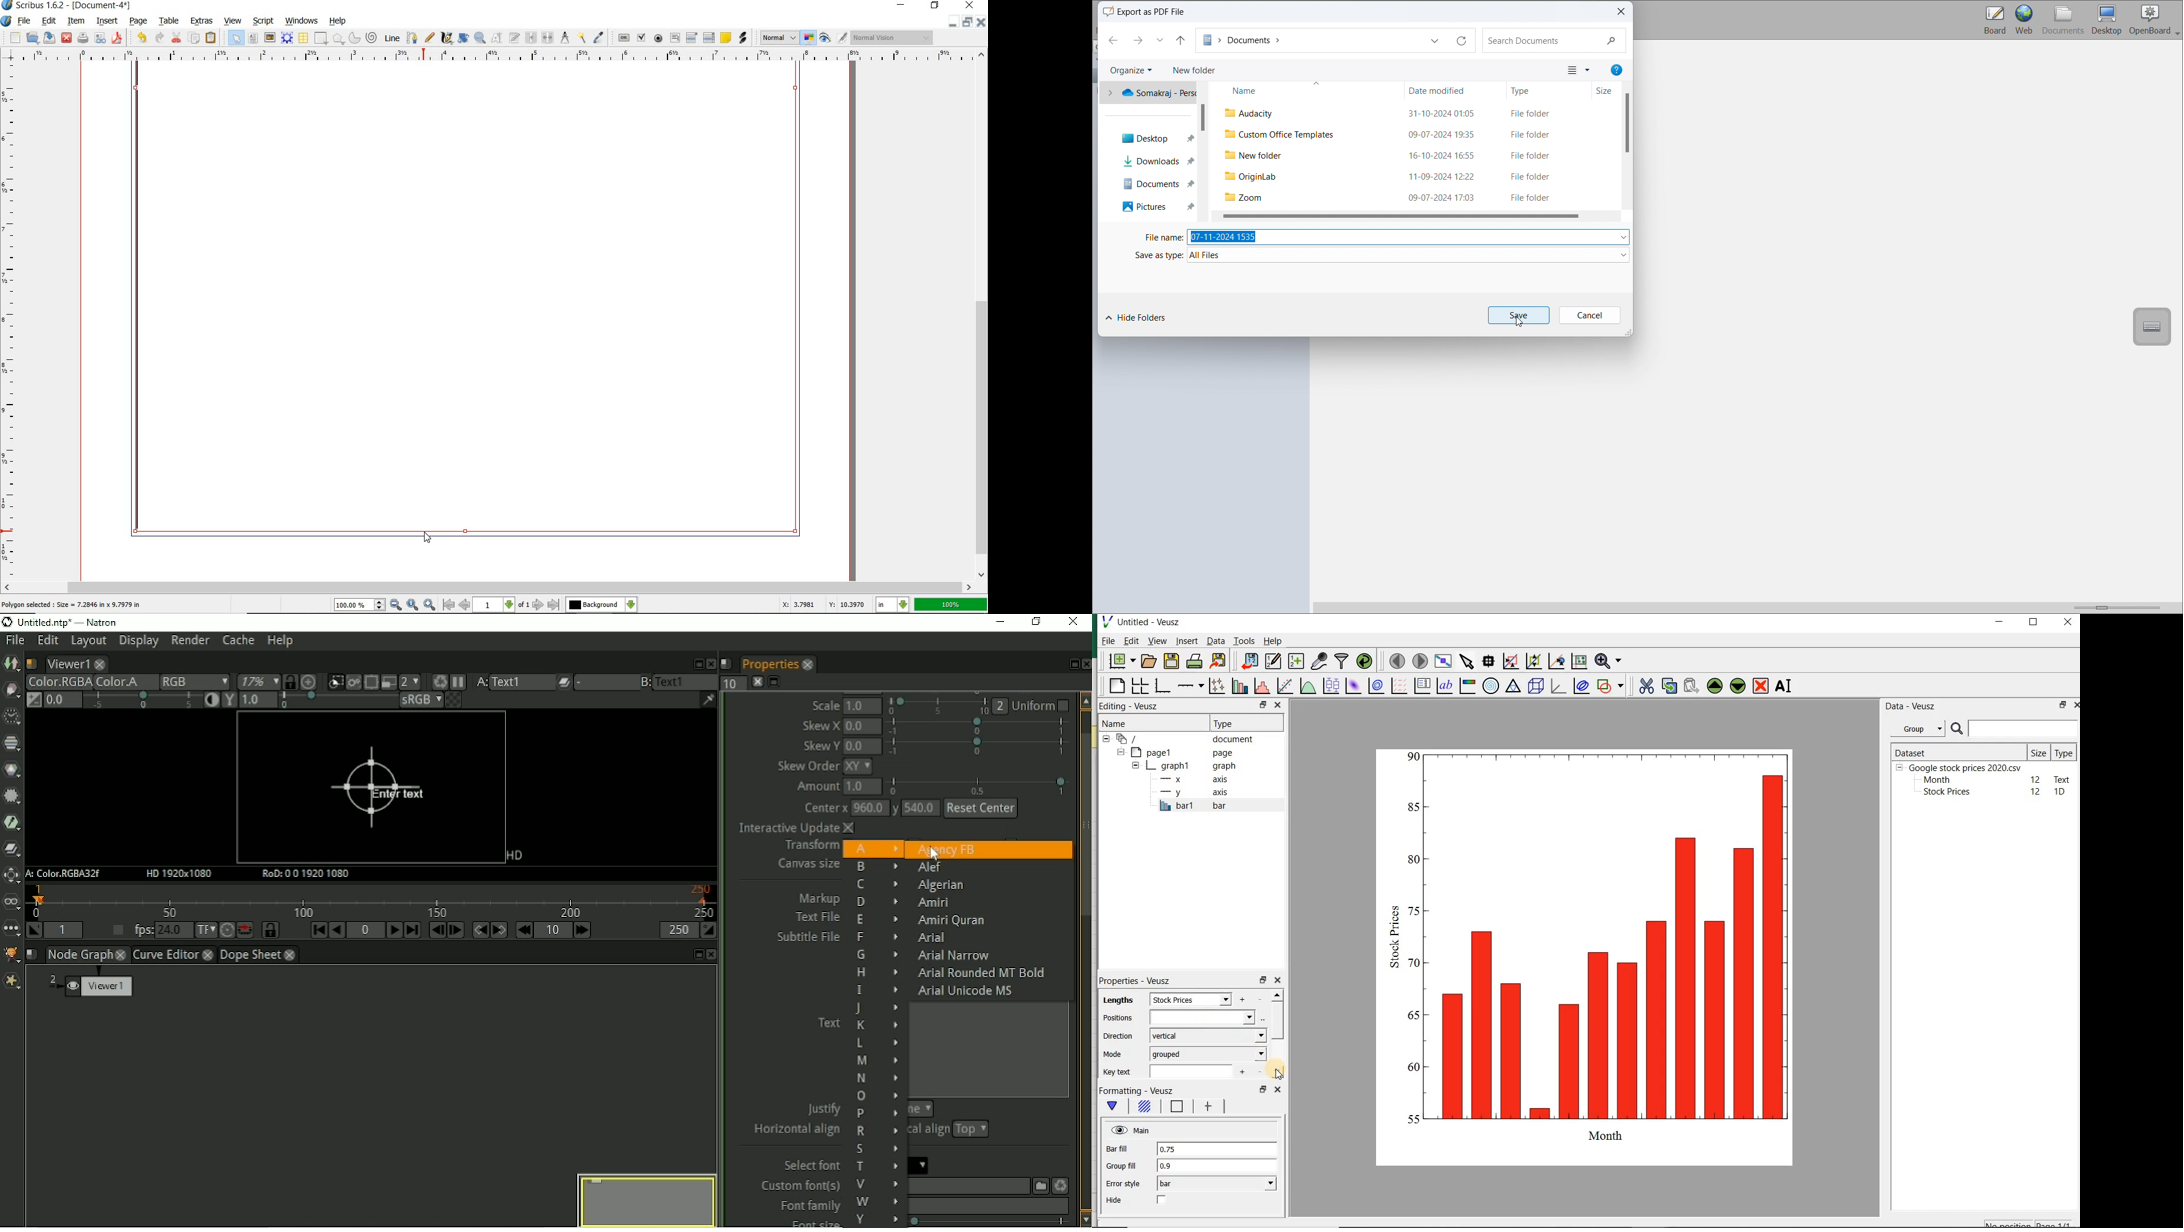 The width and height of the screenshot is (2184, 1232). Describe the element at coordinates (1262, 980) in the screenshot. I see `restore` at that location.